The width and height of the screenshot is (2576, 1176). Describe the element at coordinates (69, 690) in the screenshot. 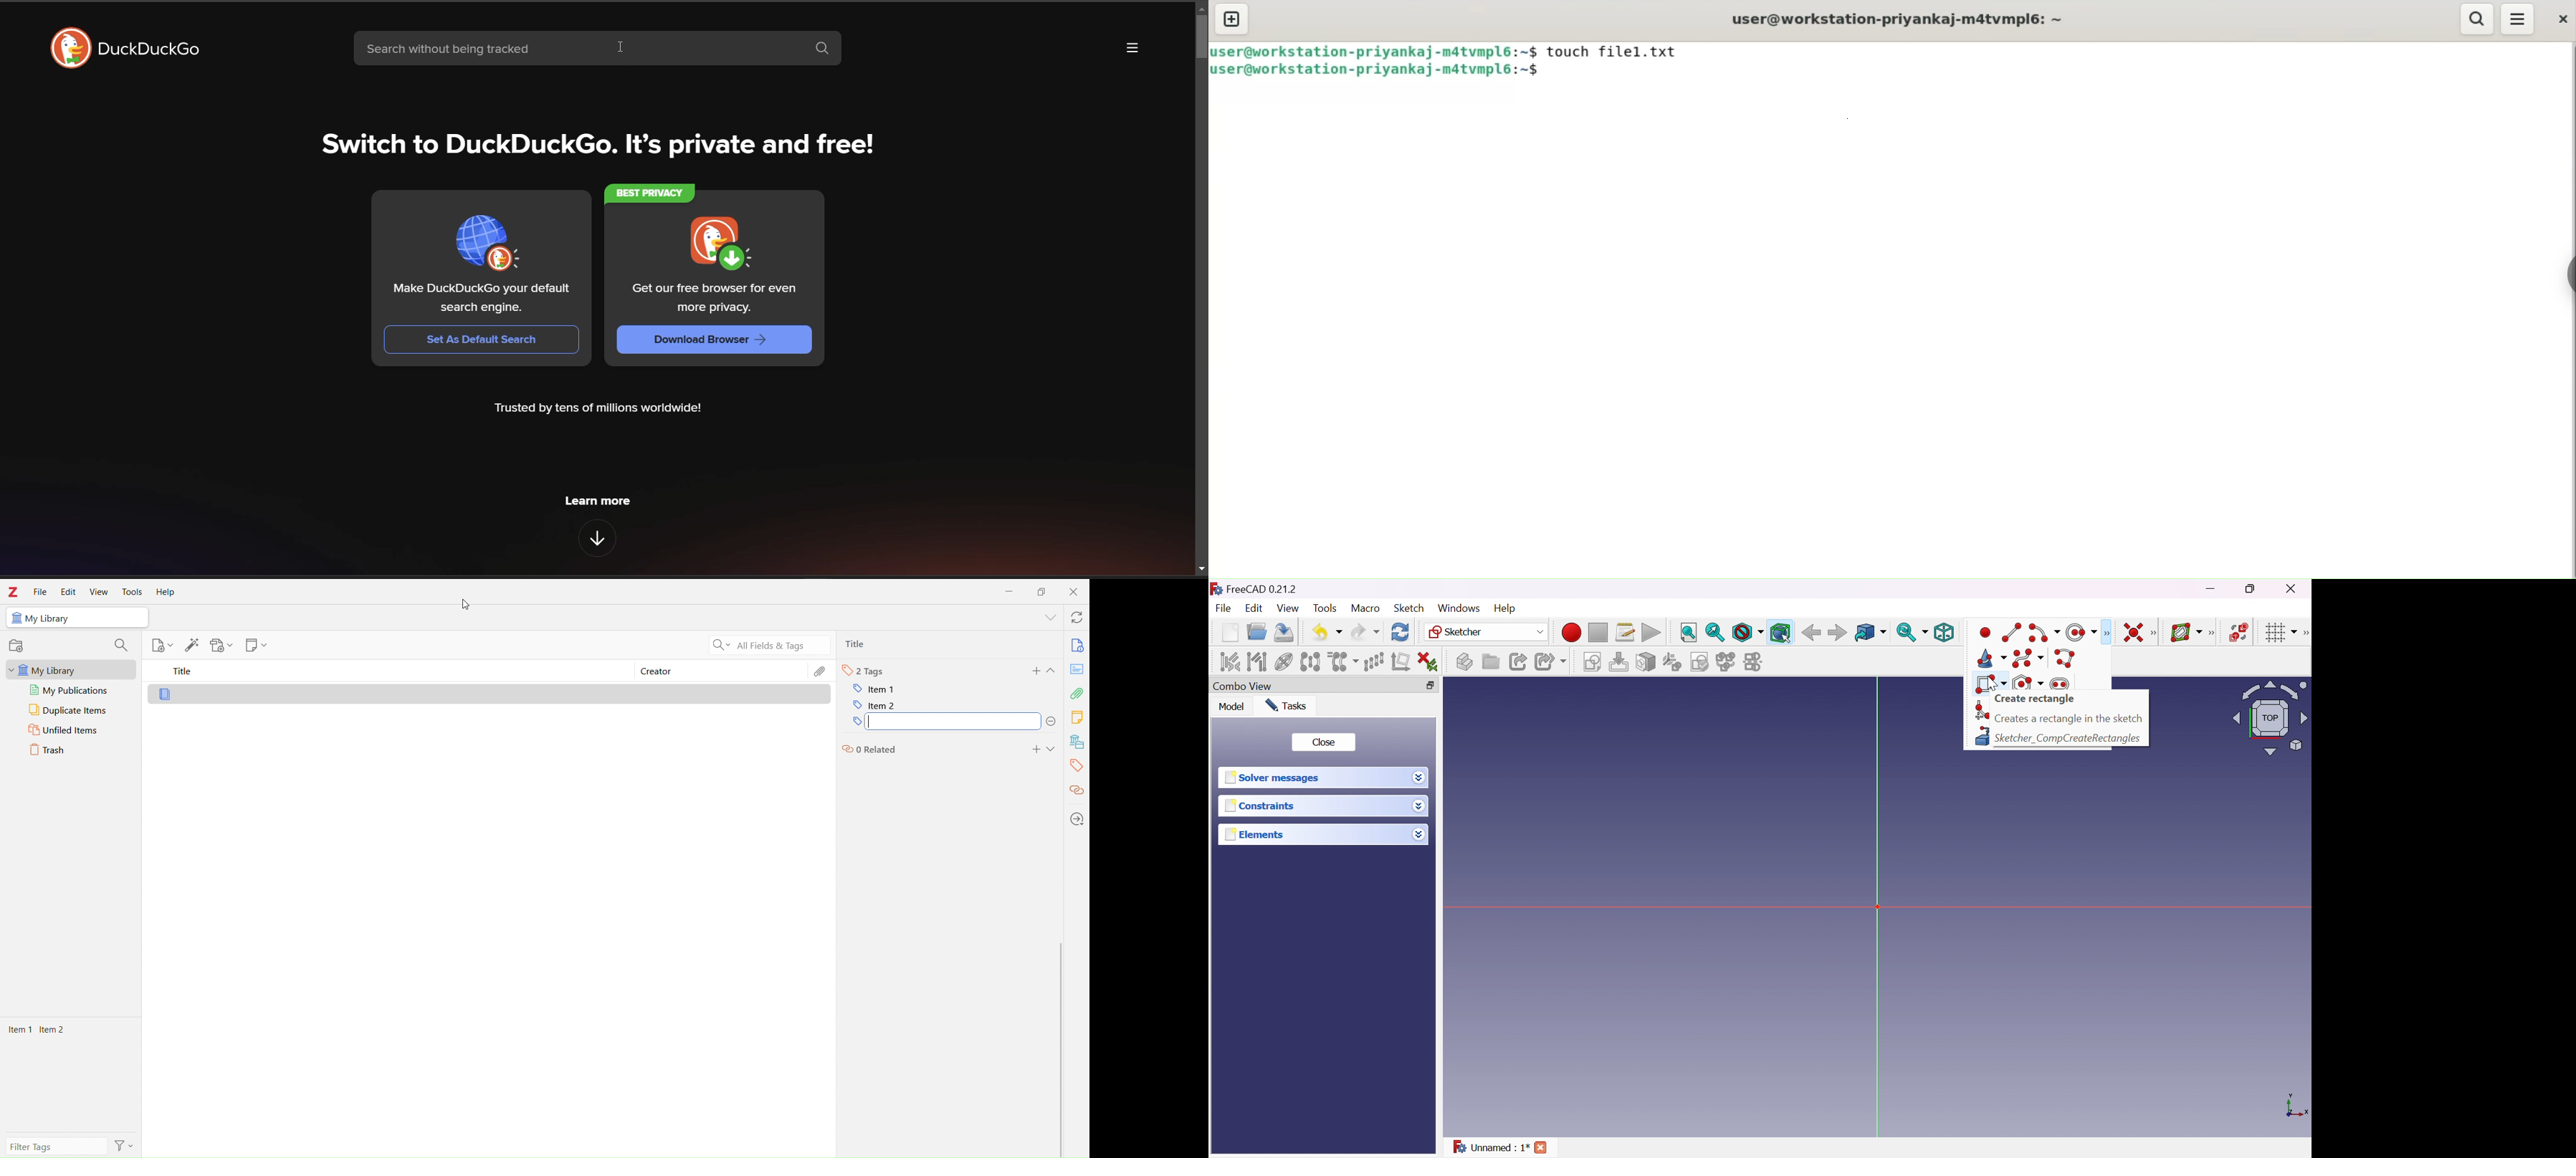

I see `My publications` at that location.